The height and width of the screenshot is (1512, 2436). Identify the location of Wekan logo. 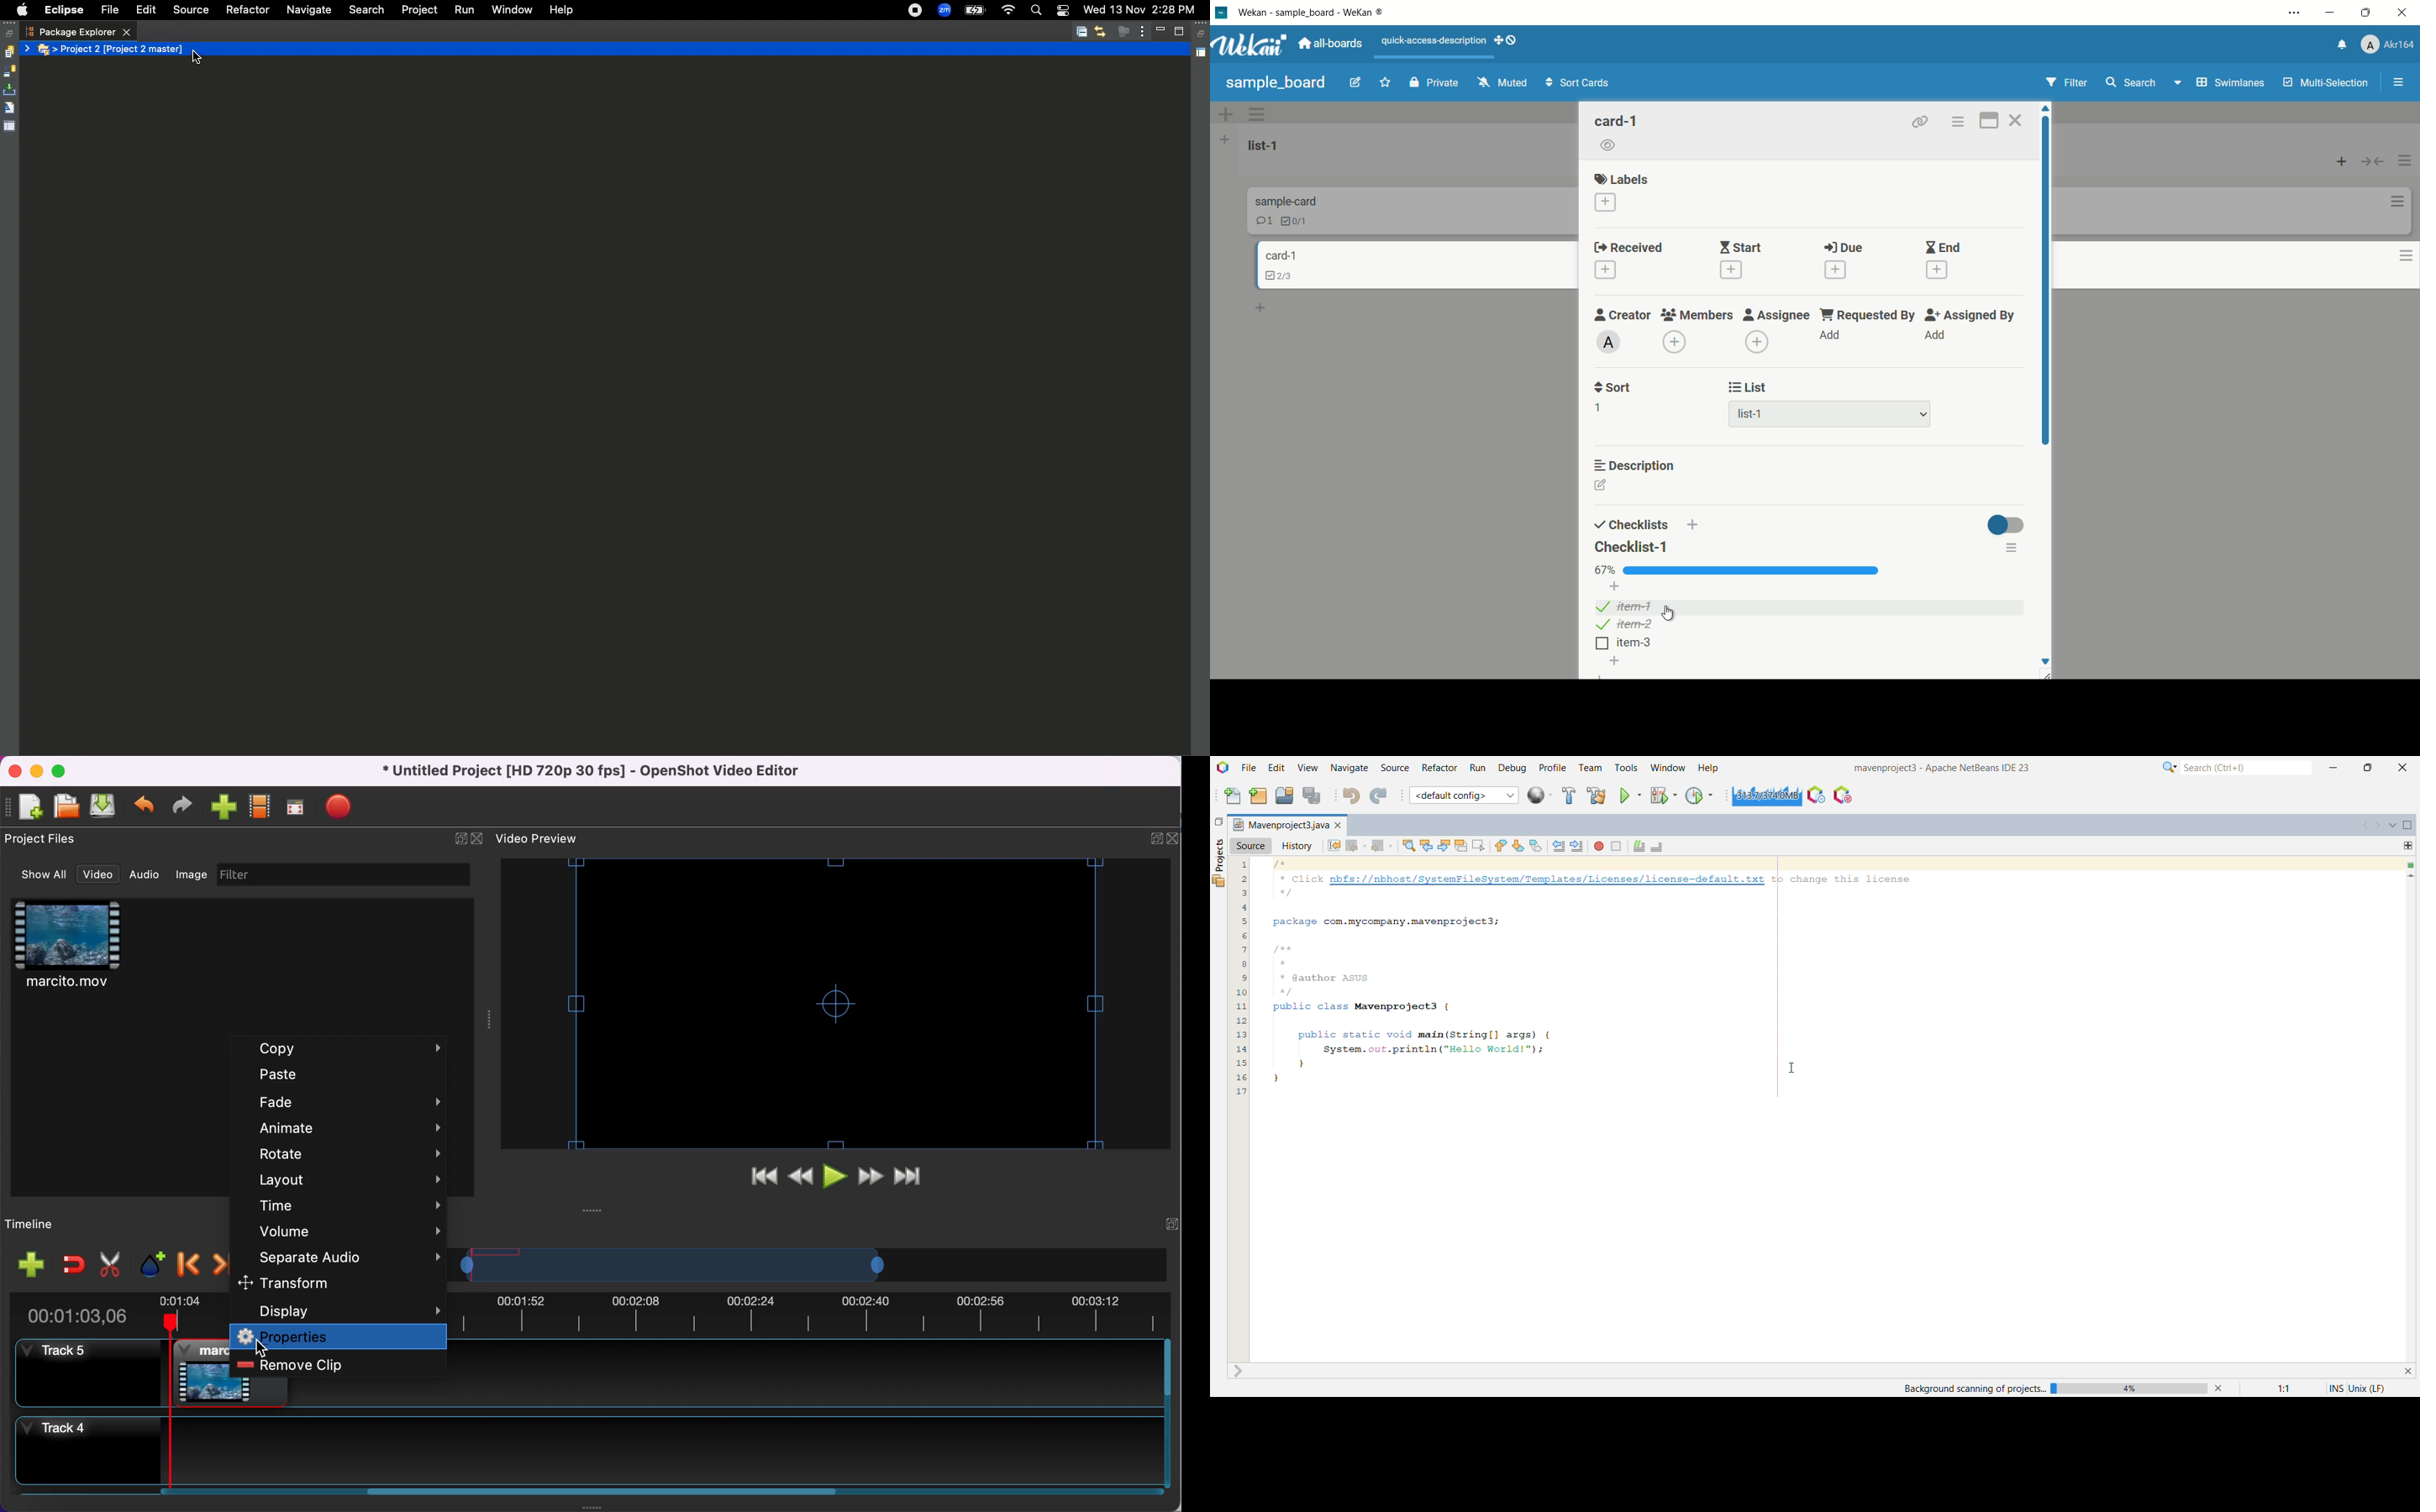
(1249, 45).